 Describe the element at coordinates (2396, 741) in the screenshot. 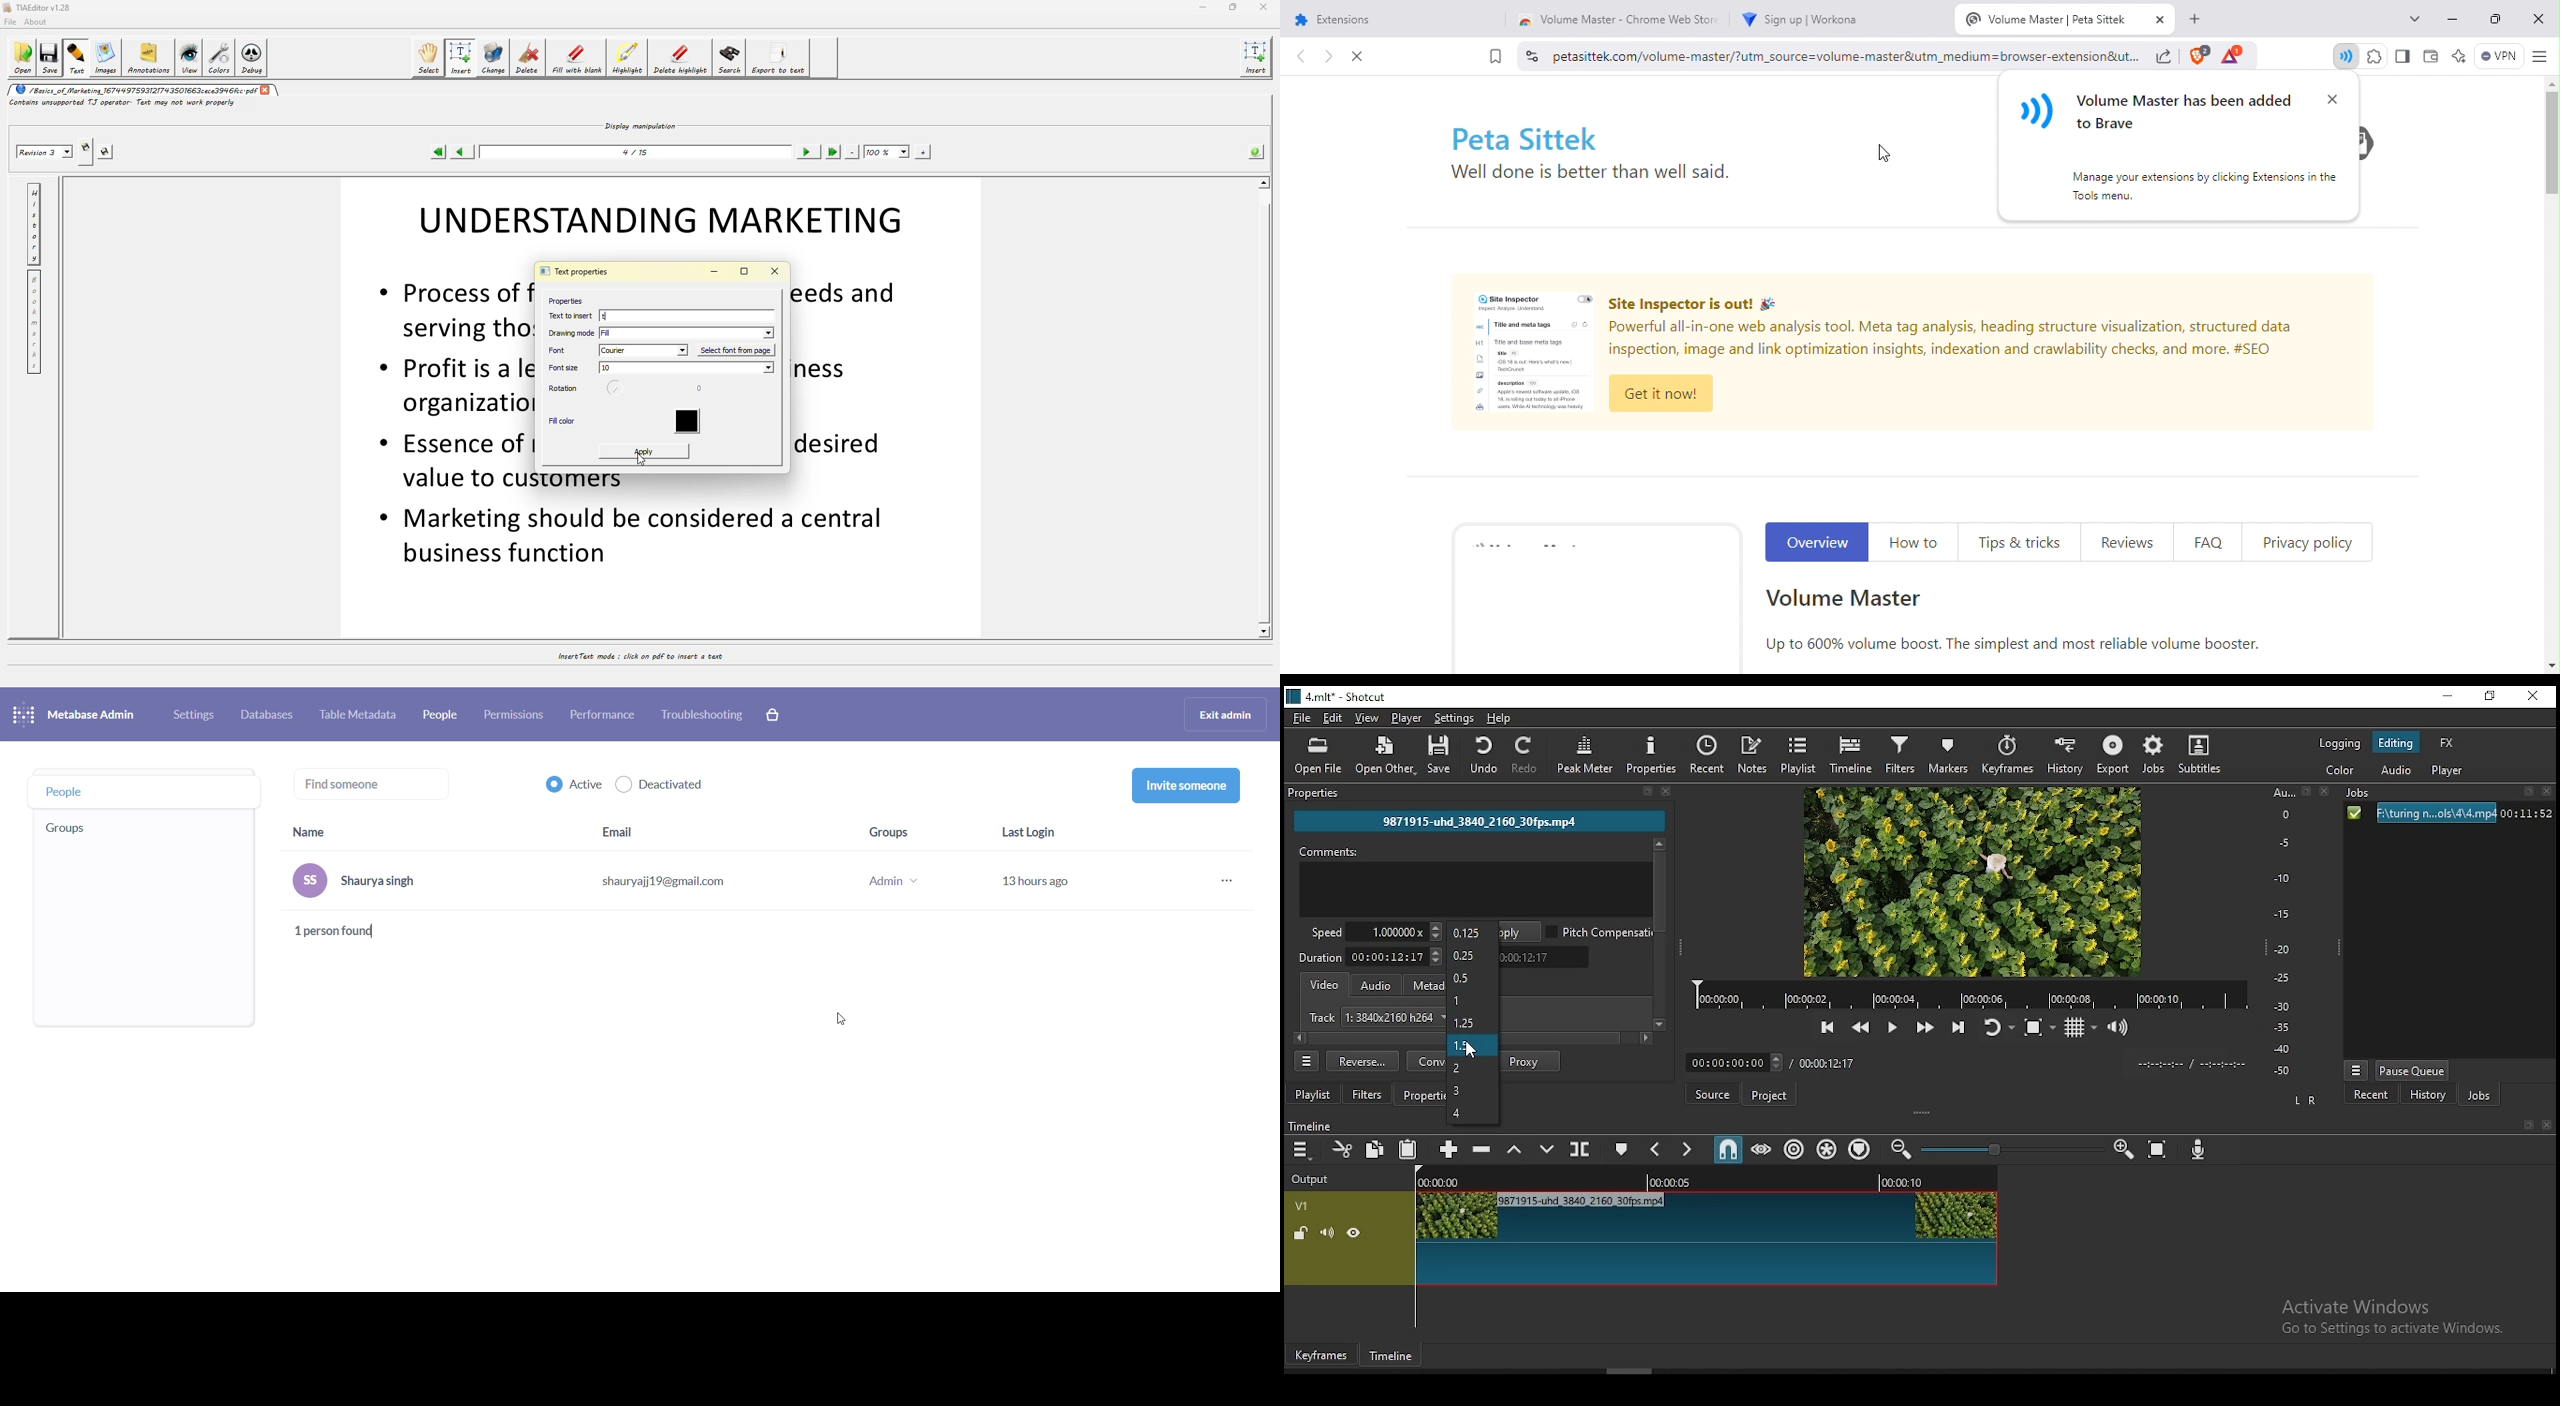

I see `editing` at that location.